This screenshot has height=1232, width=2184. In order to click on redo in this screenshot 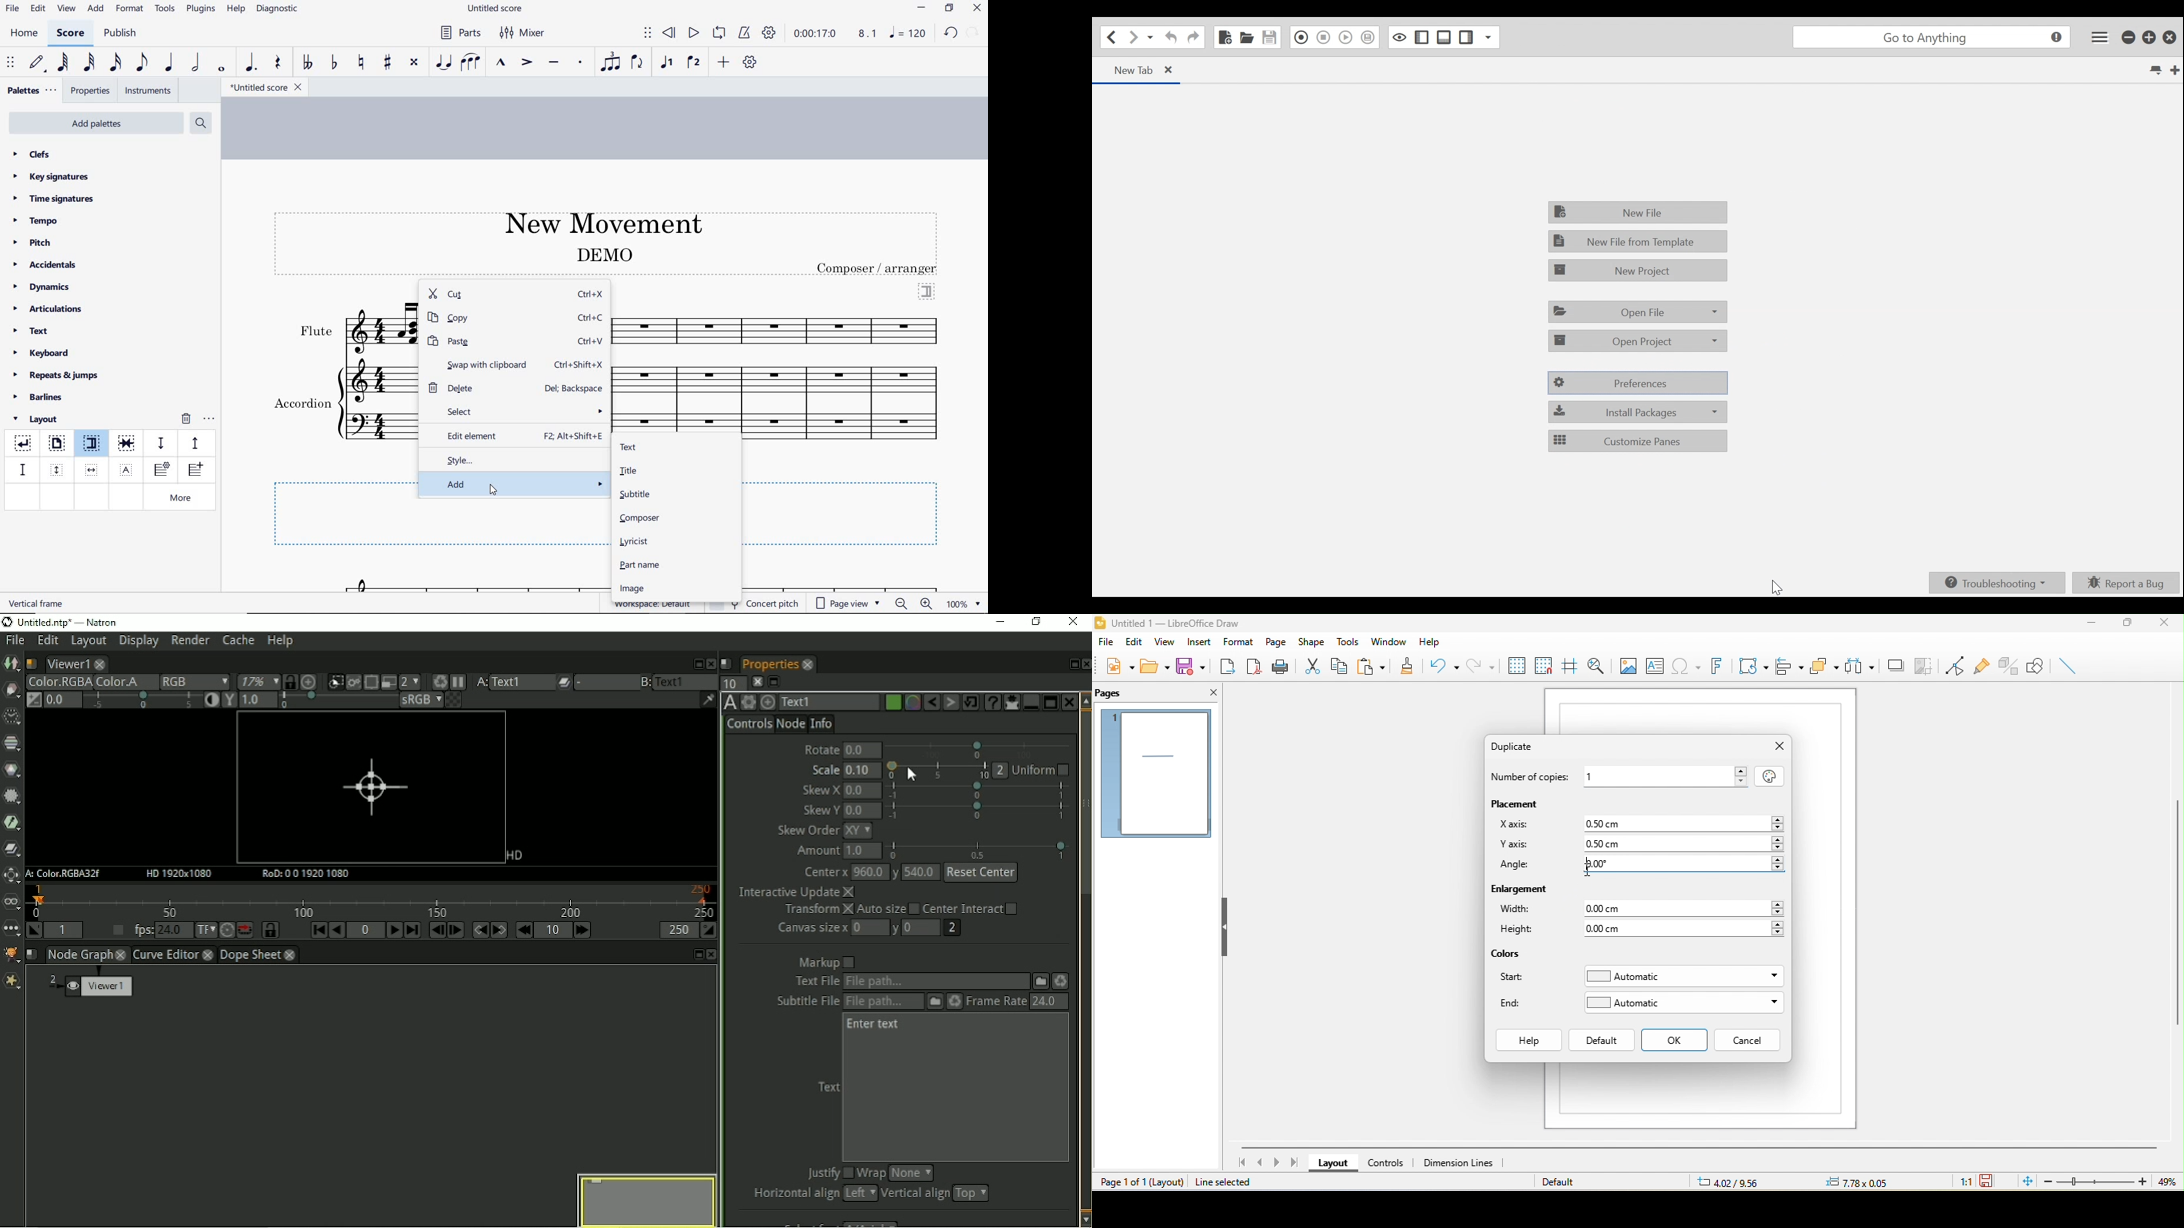, I will do `click(974, 32)`.